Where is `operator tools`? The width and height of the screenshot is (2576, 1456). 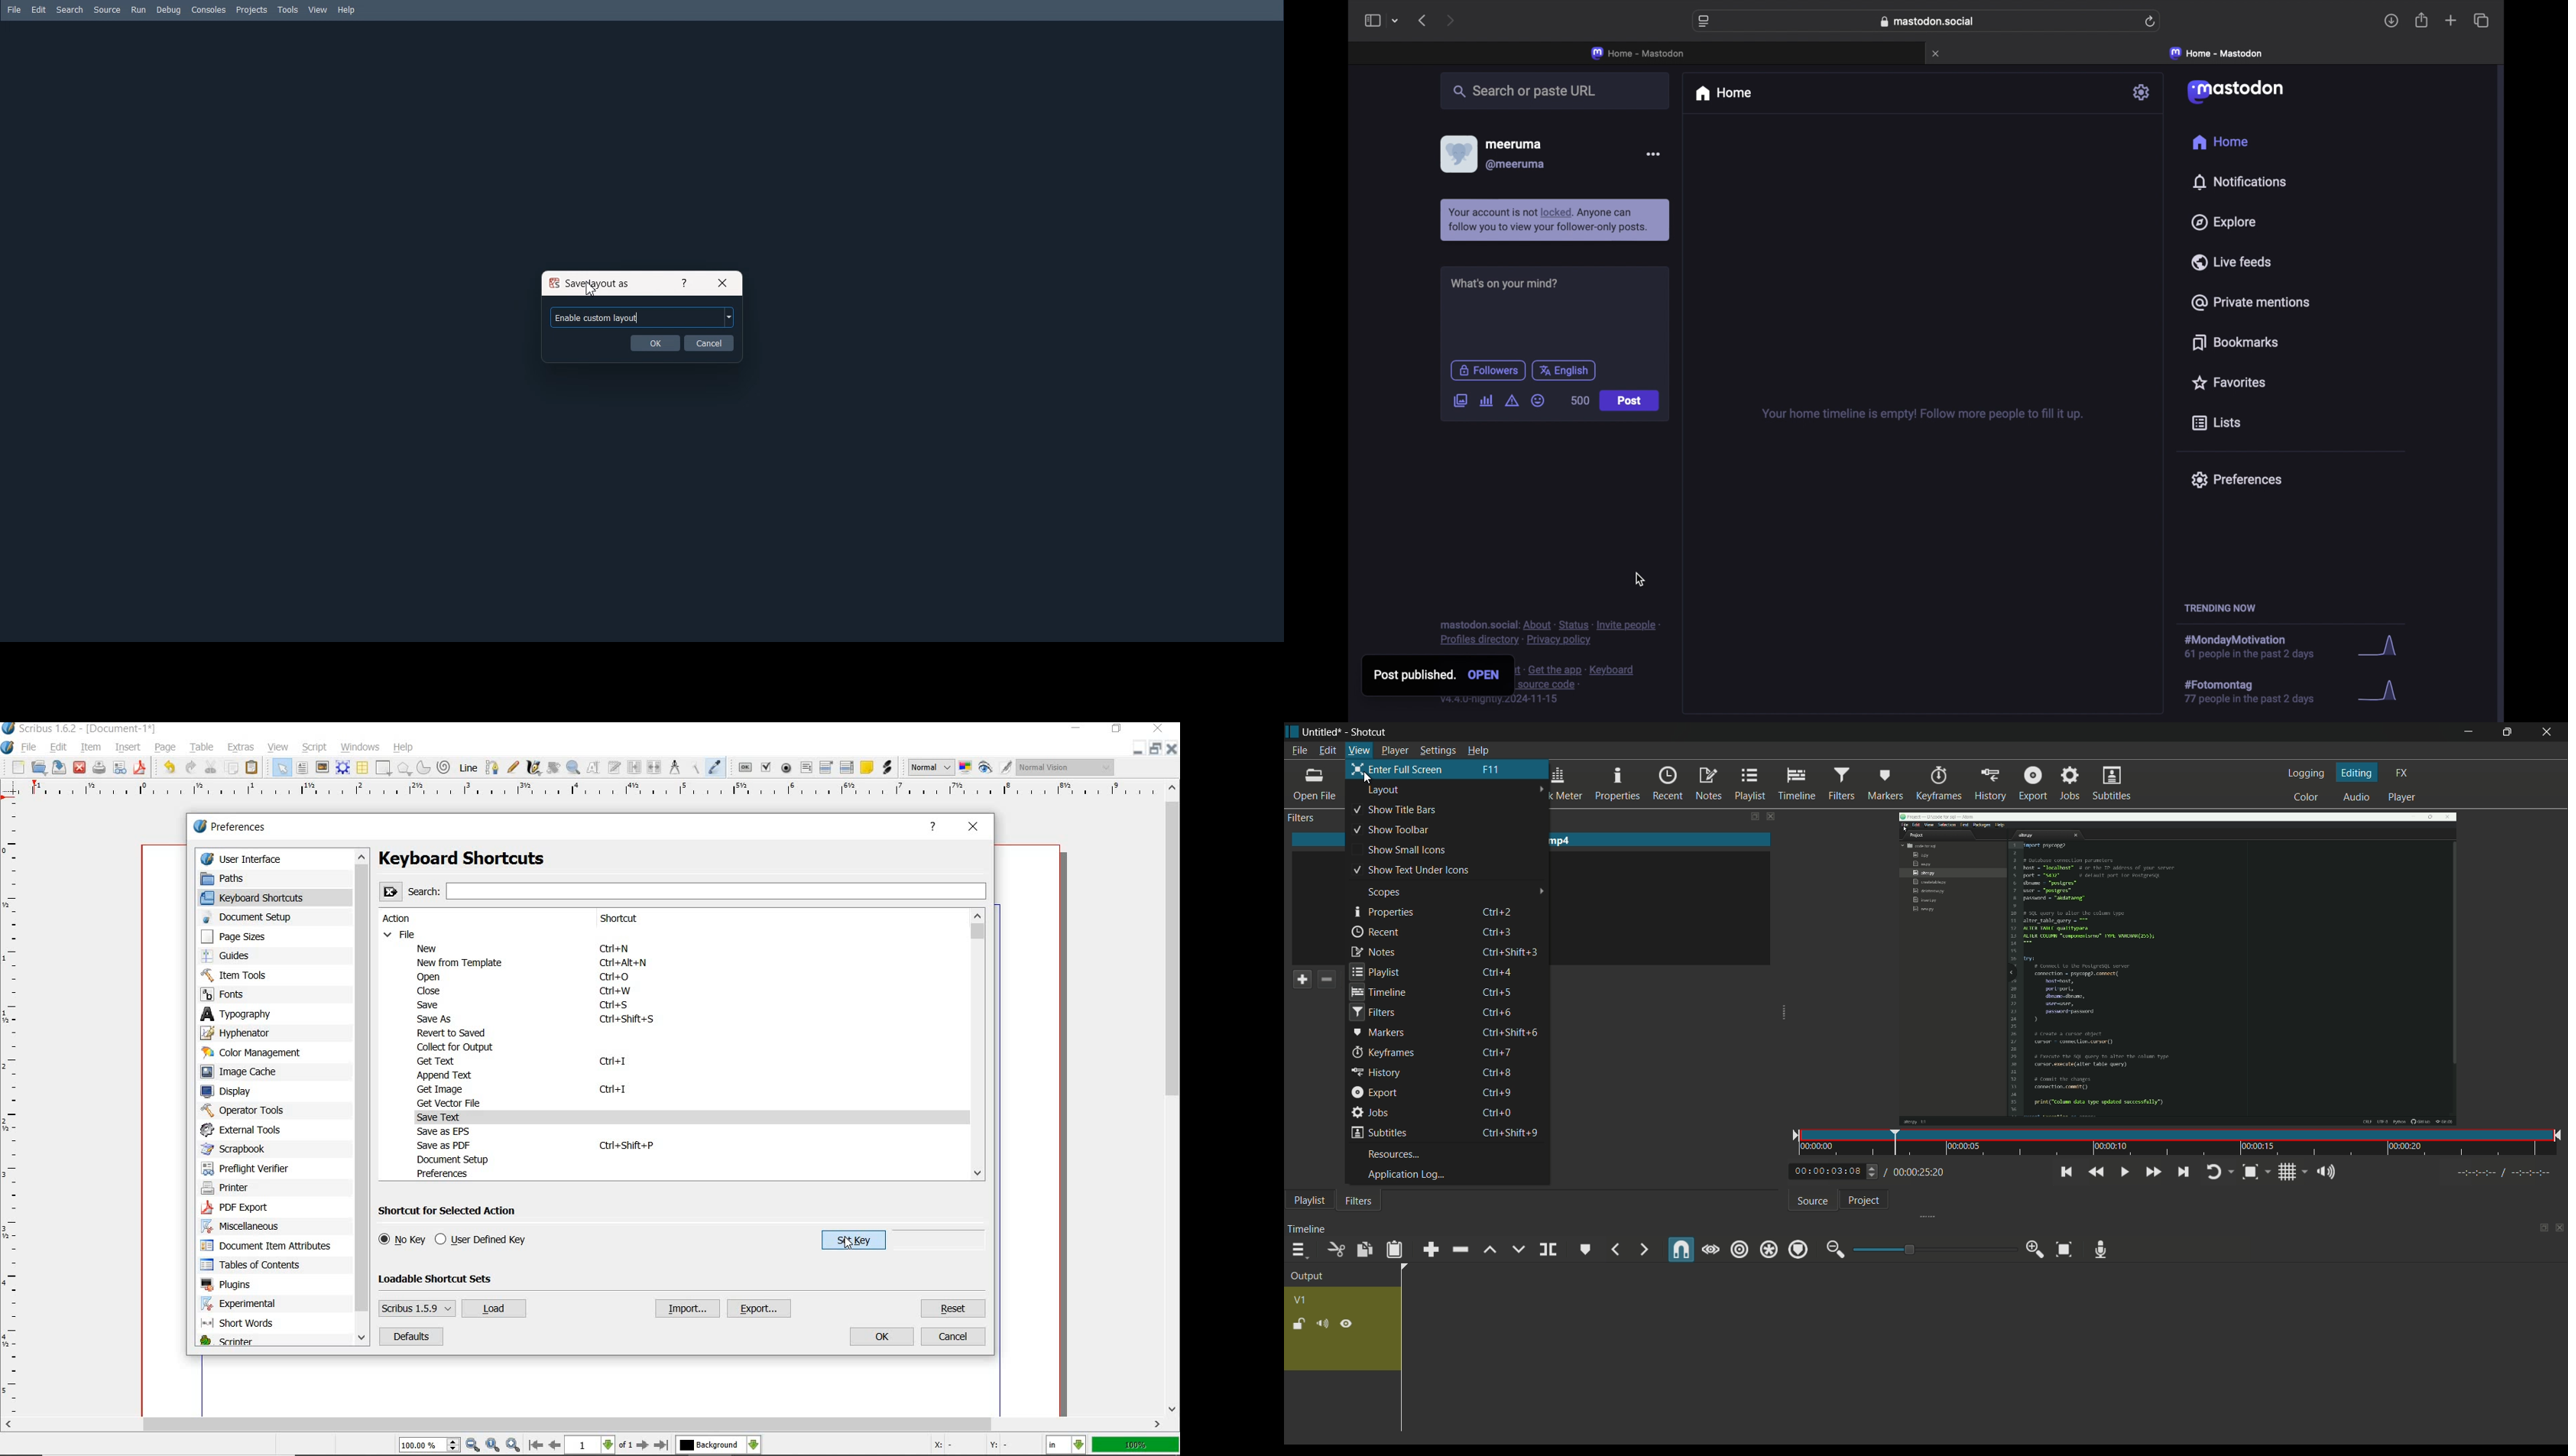 operator tools is located at coordinates (243, 1110).